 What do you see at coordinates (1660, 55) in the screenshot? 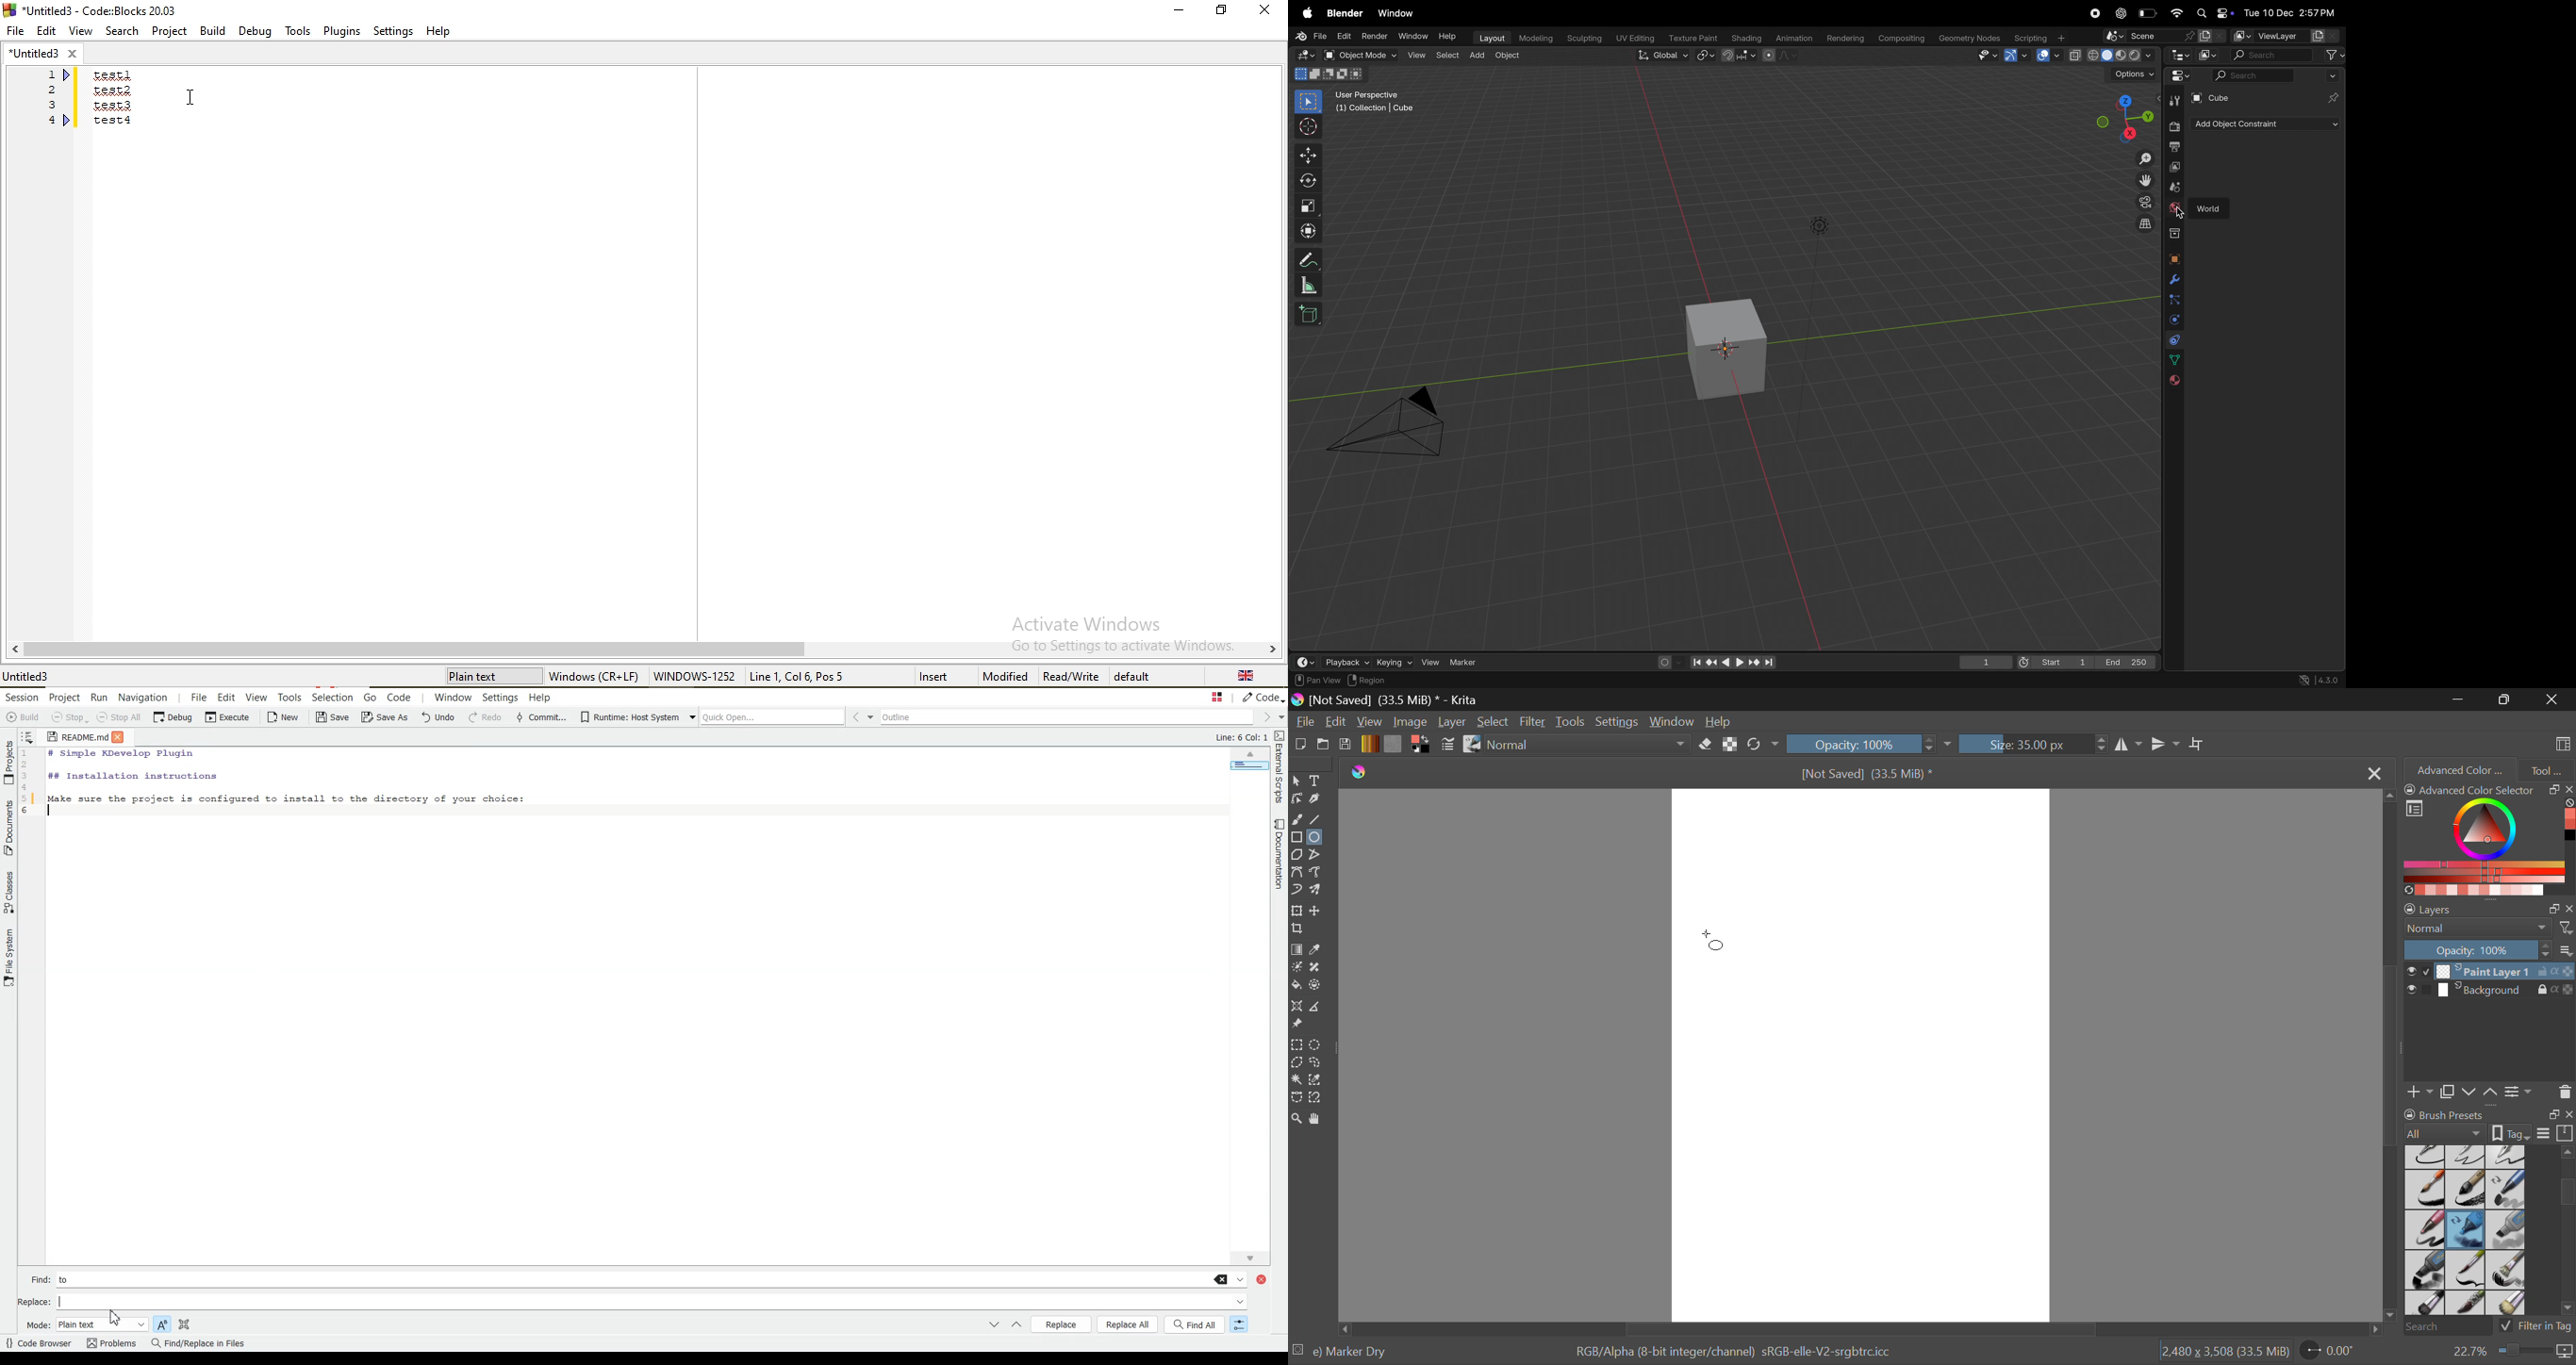
I see `Global` at bounding box center [1660, 55].